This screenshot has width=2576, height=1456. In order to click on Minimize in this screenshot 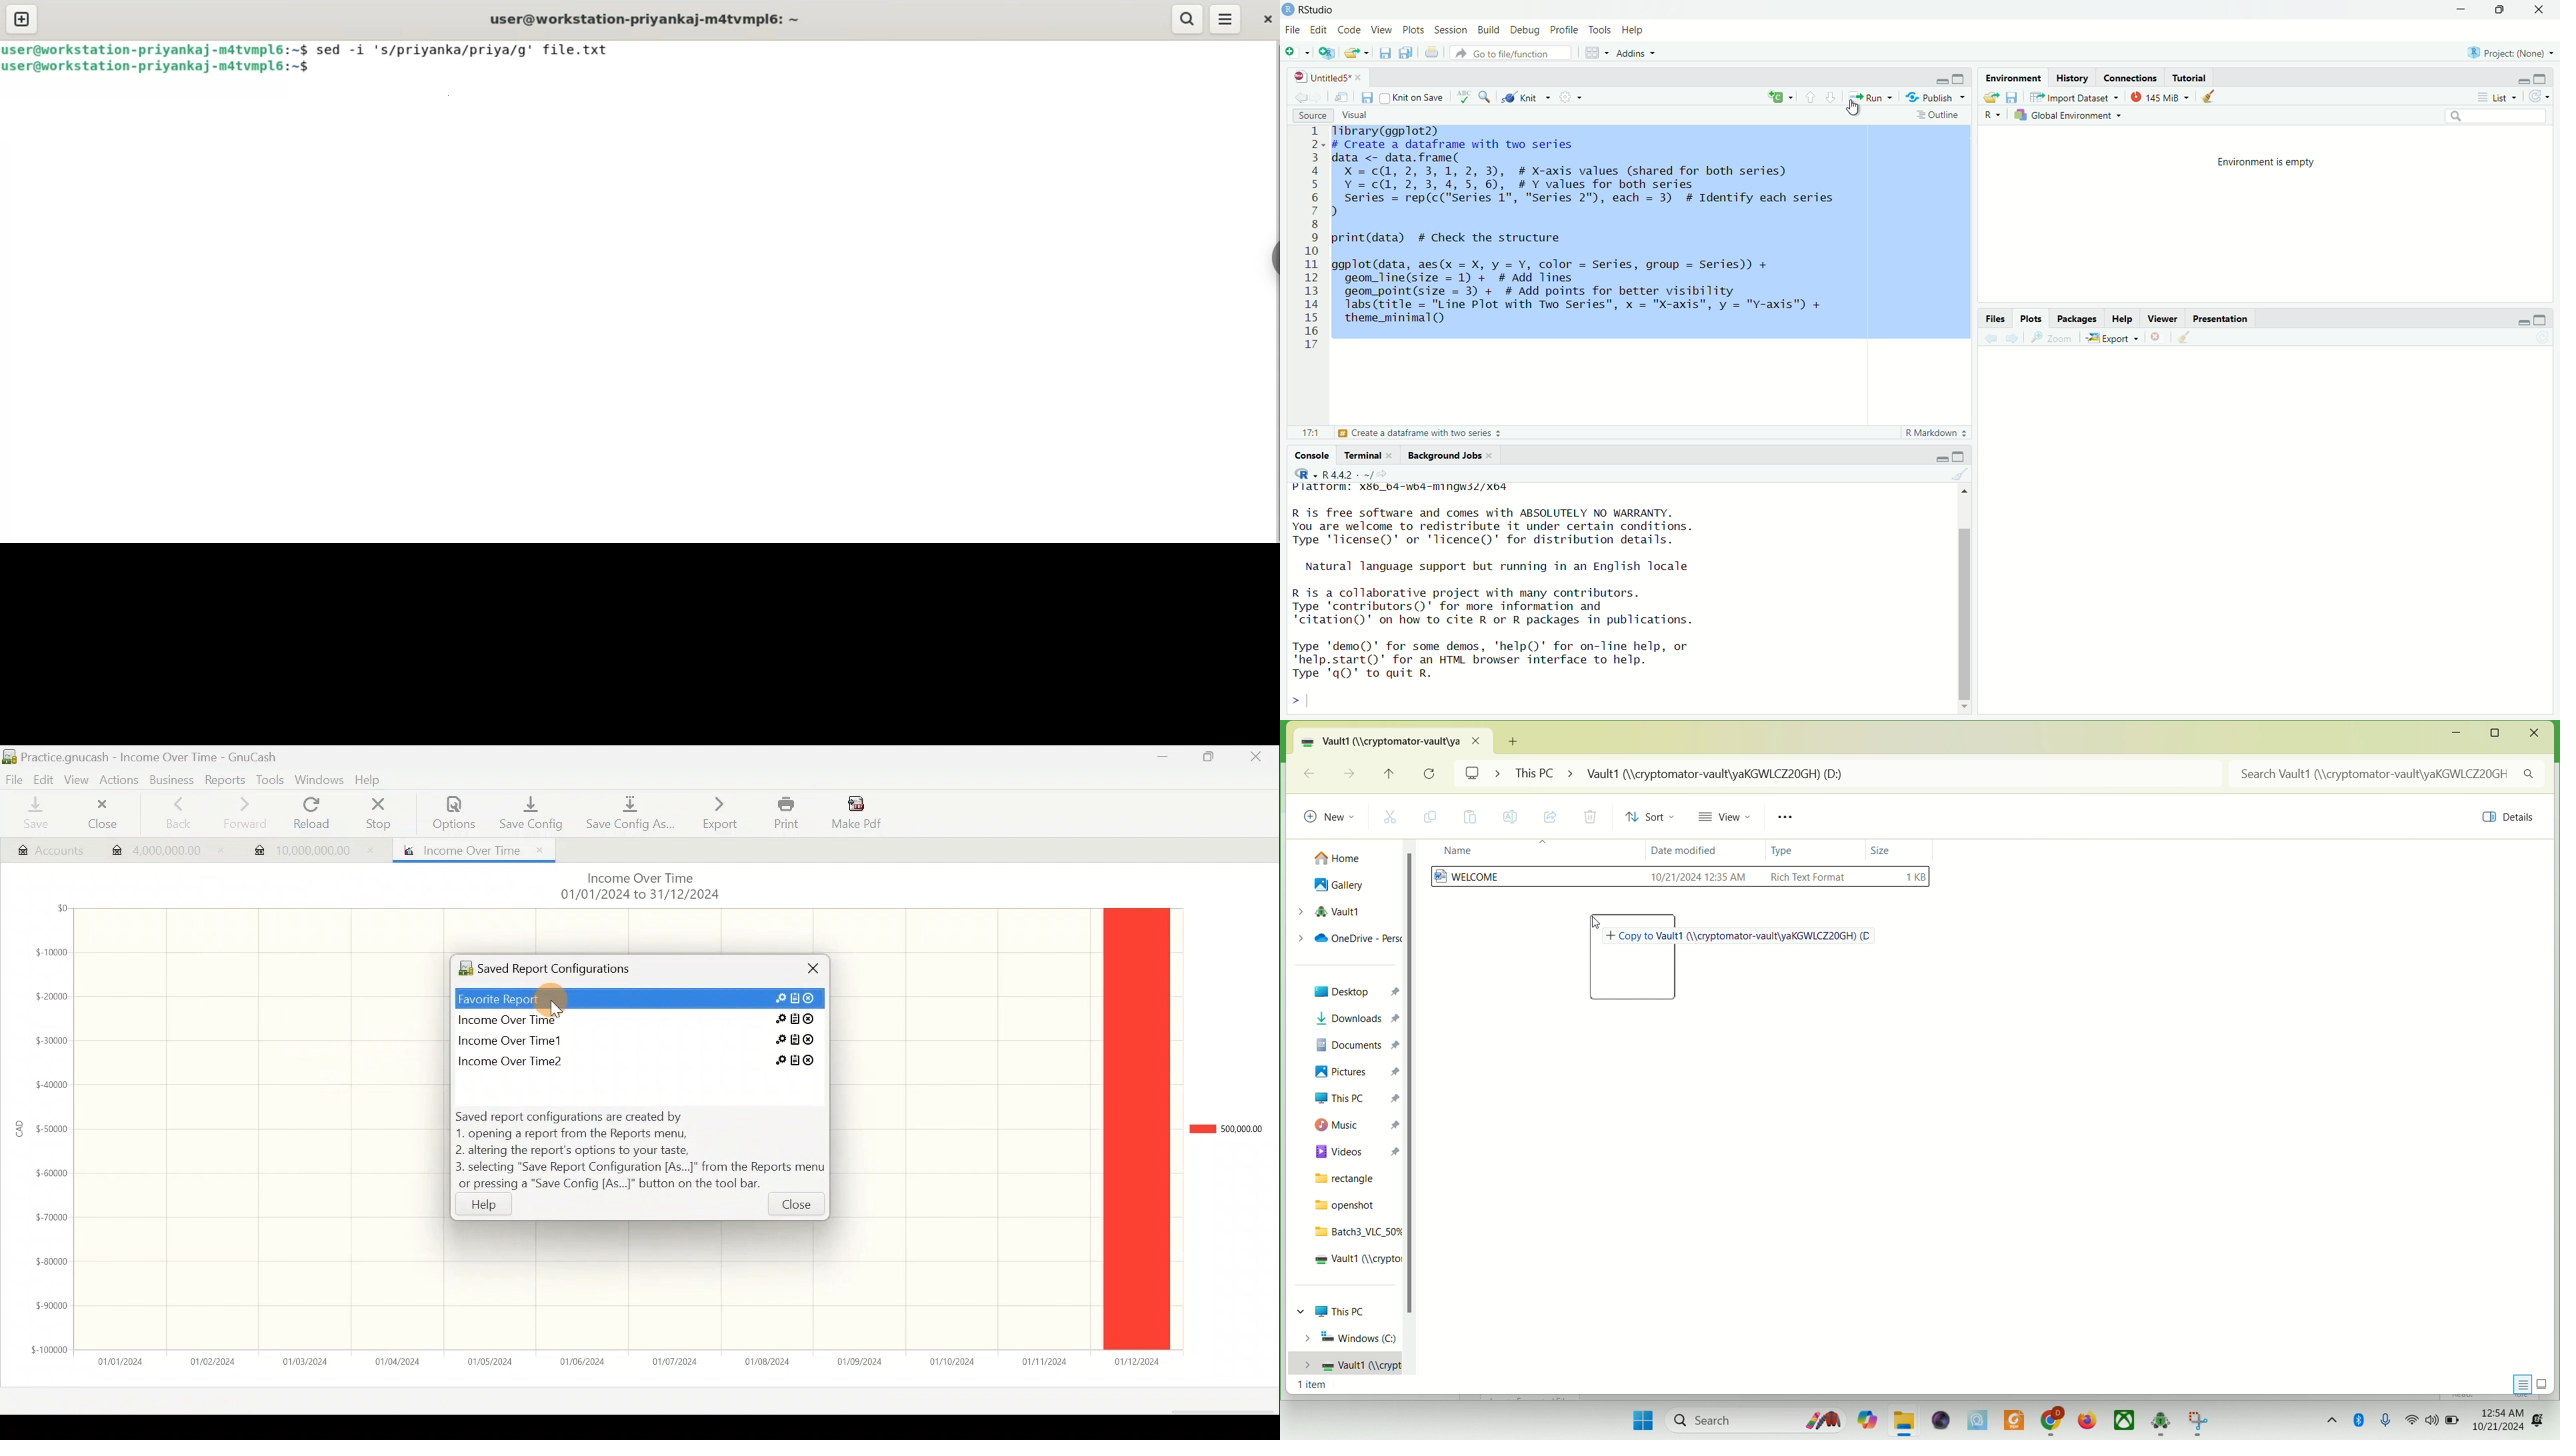, I will do `click(1940, 80)`.